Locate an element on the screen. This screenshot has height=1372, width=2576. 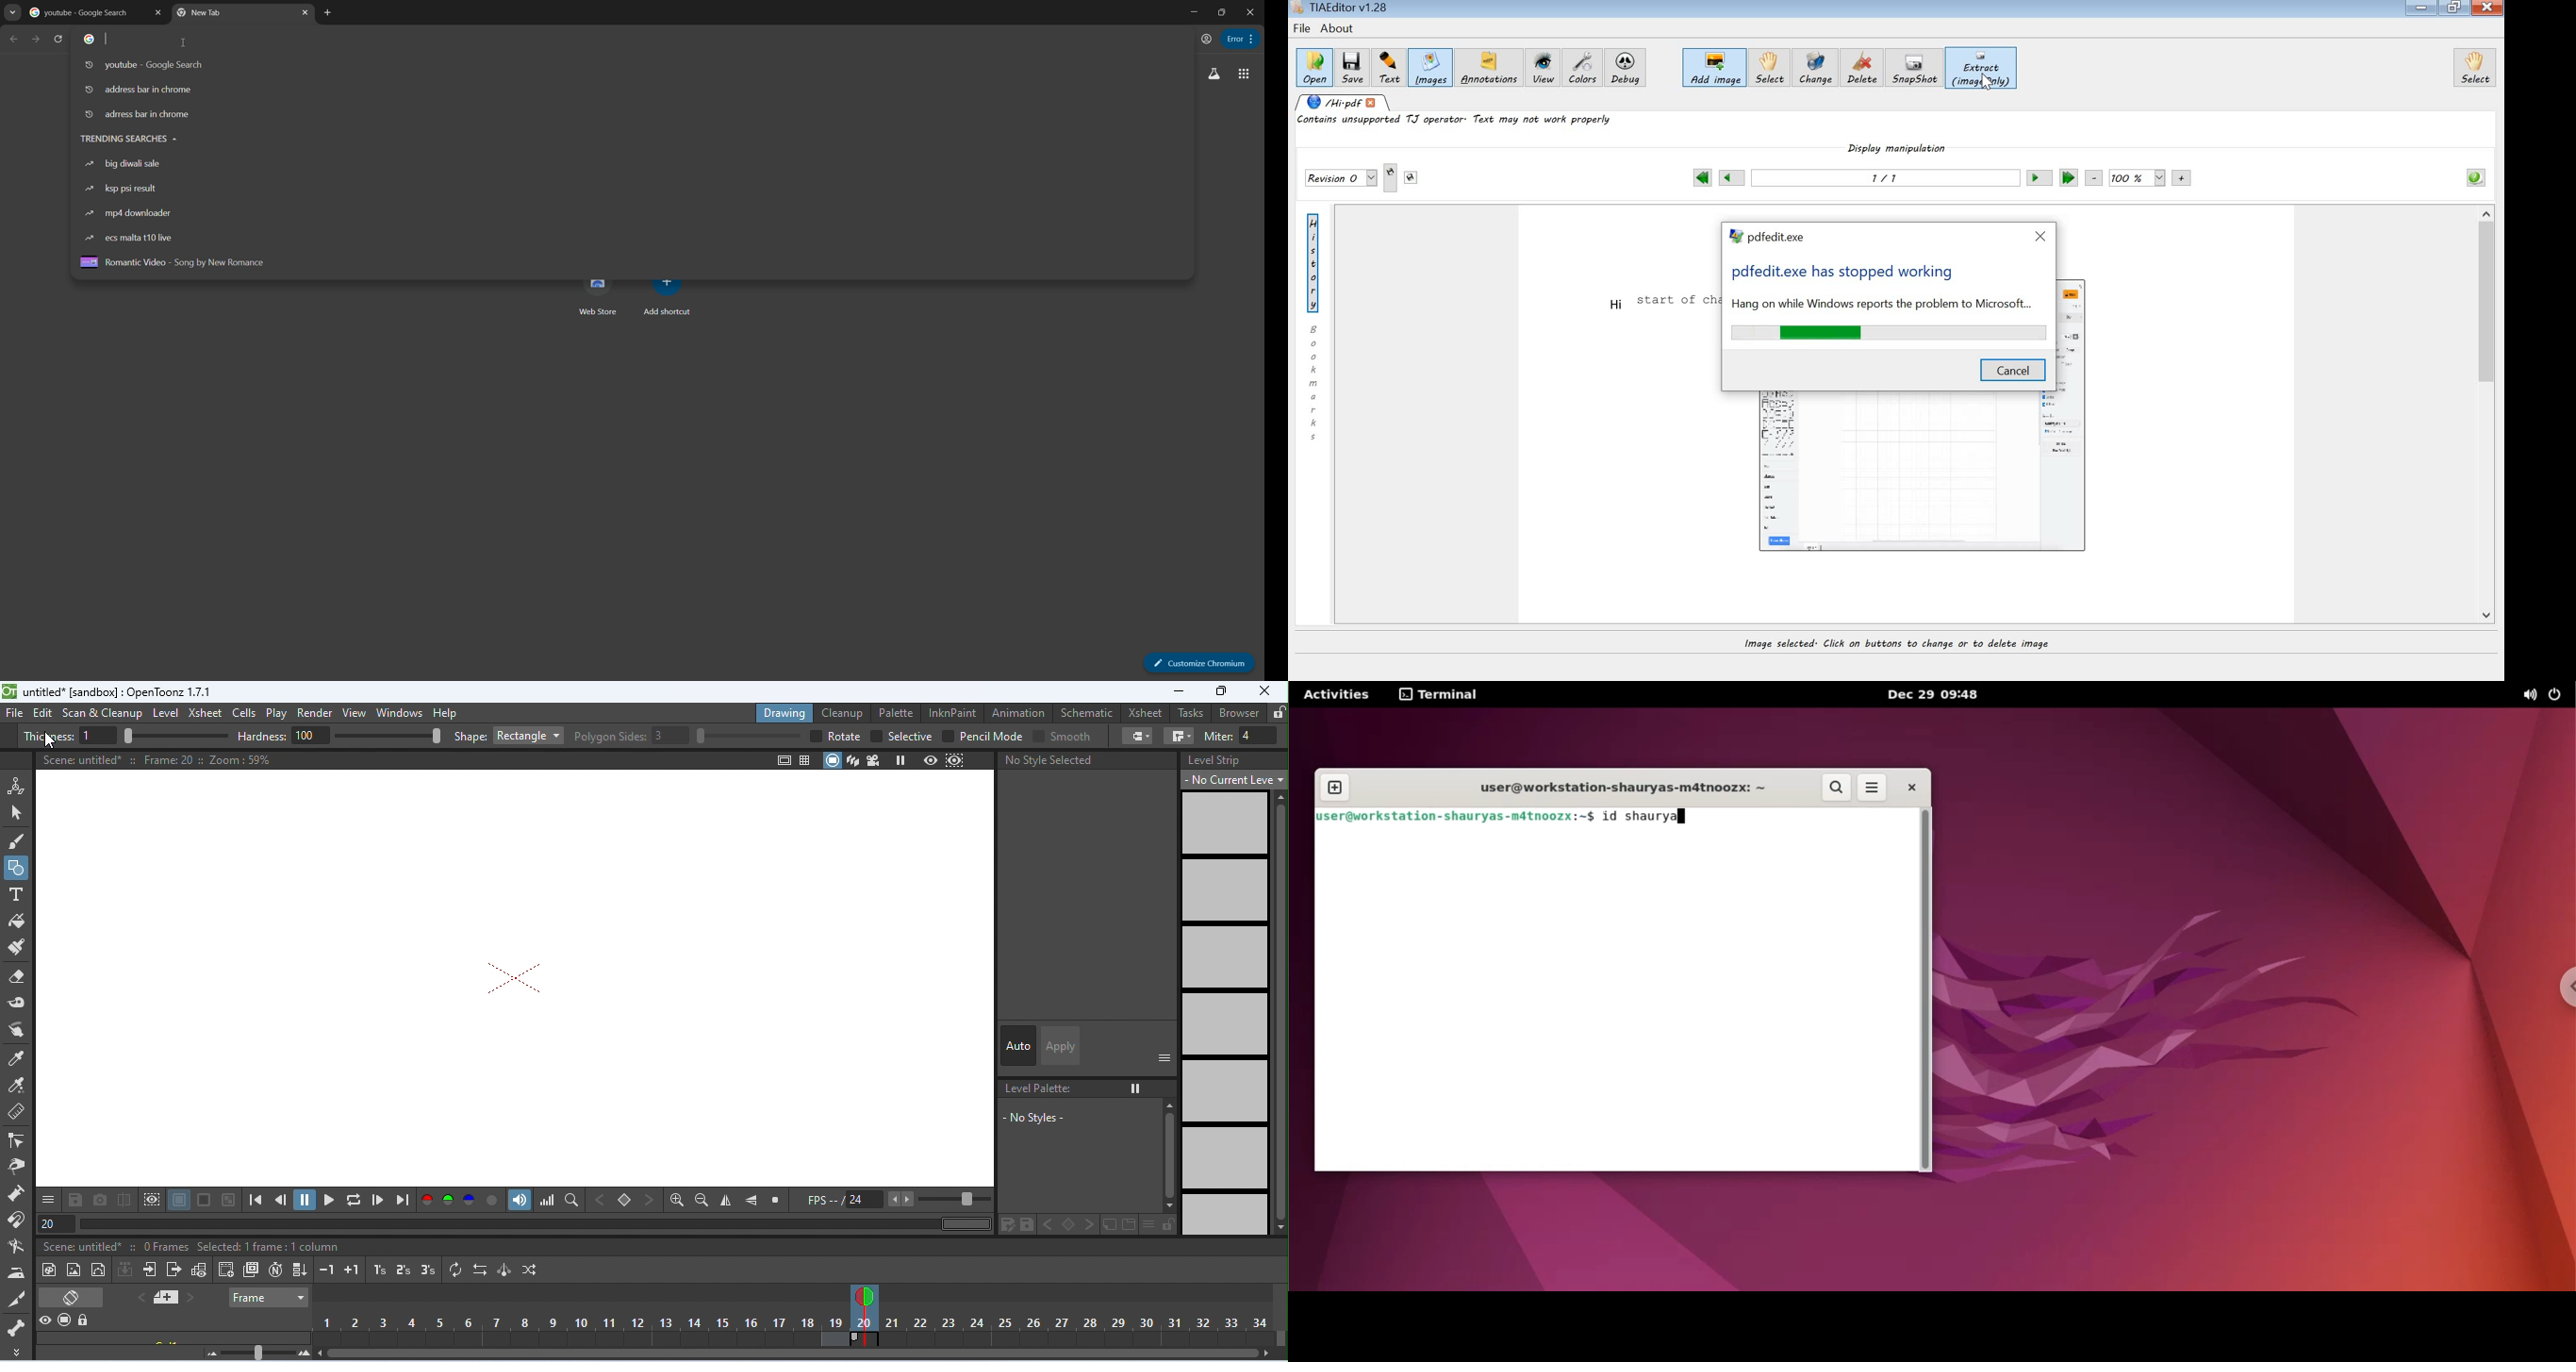
id shaurya is located at coordinates (1635, 817).